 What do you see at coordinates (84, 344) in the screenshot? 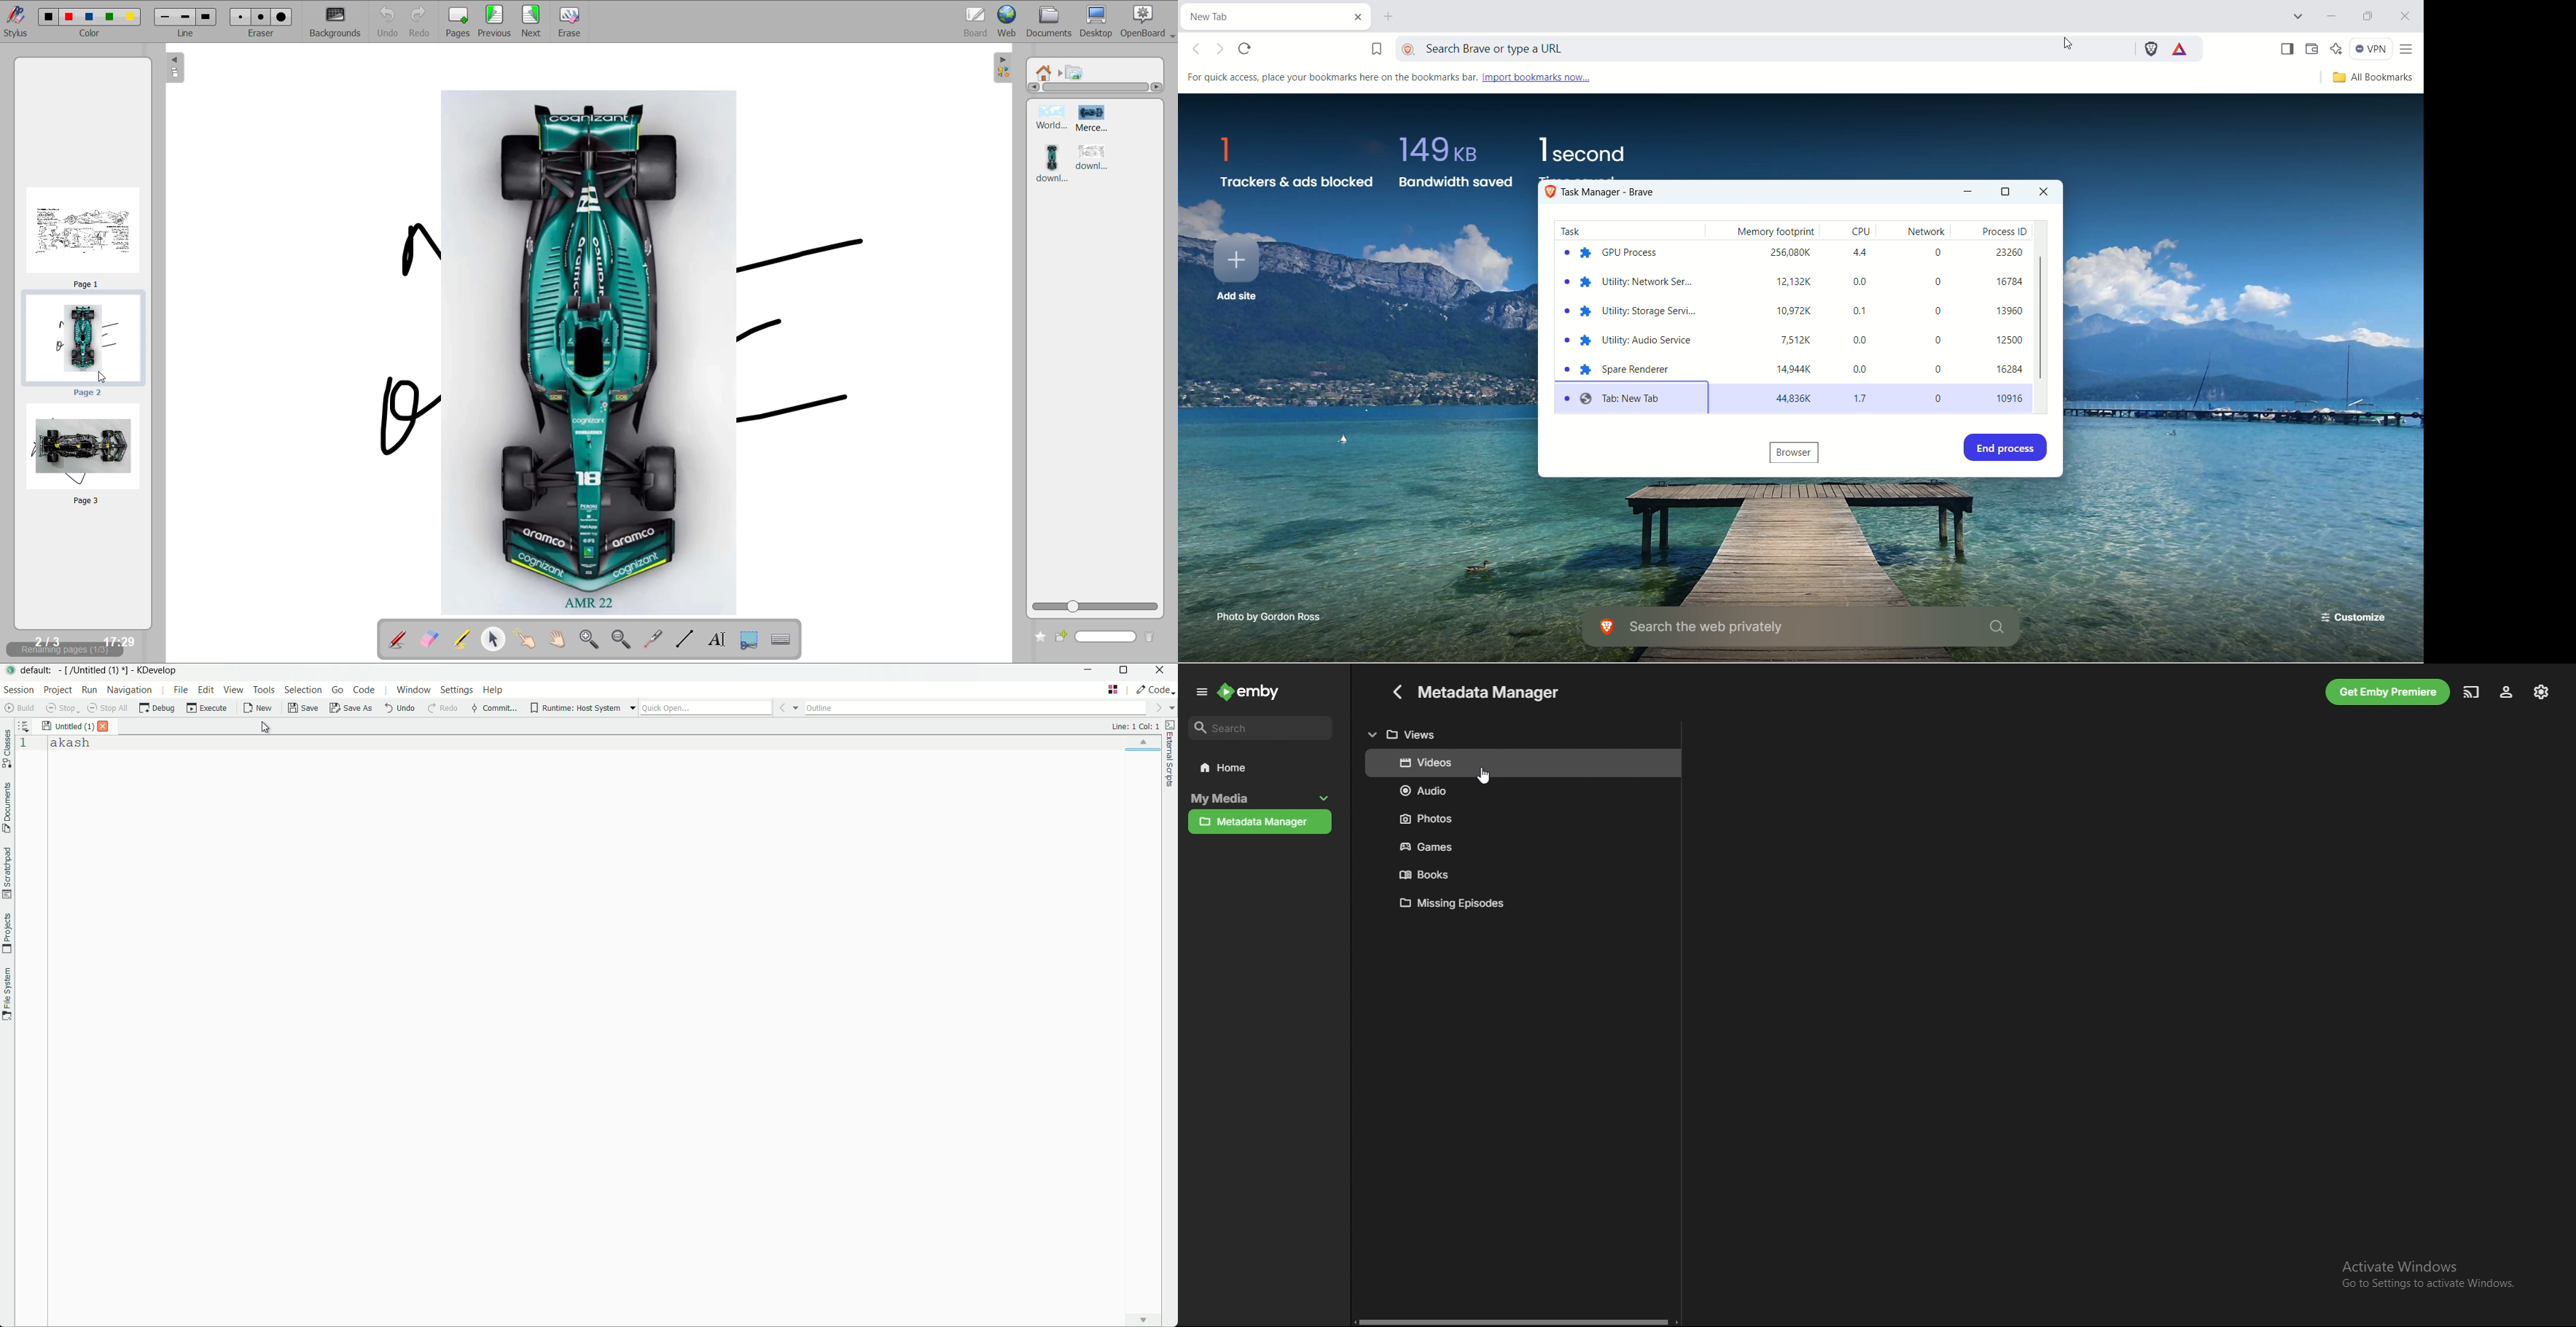
I see `rearranged page 2` at bounding box center [84, 344].